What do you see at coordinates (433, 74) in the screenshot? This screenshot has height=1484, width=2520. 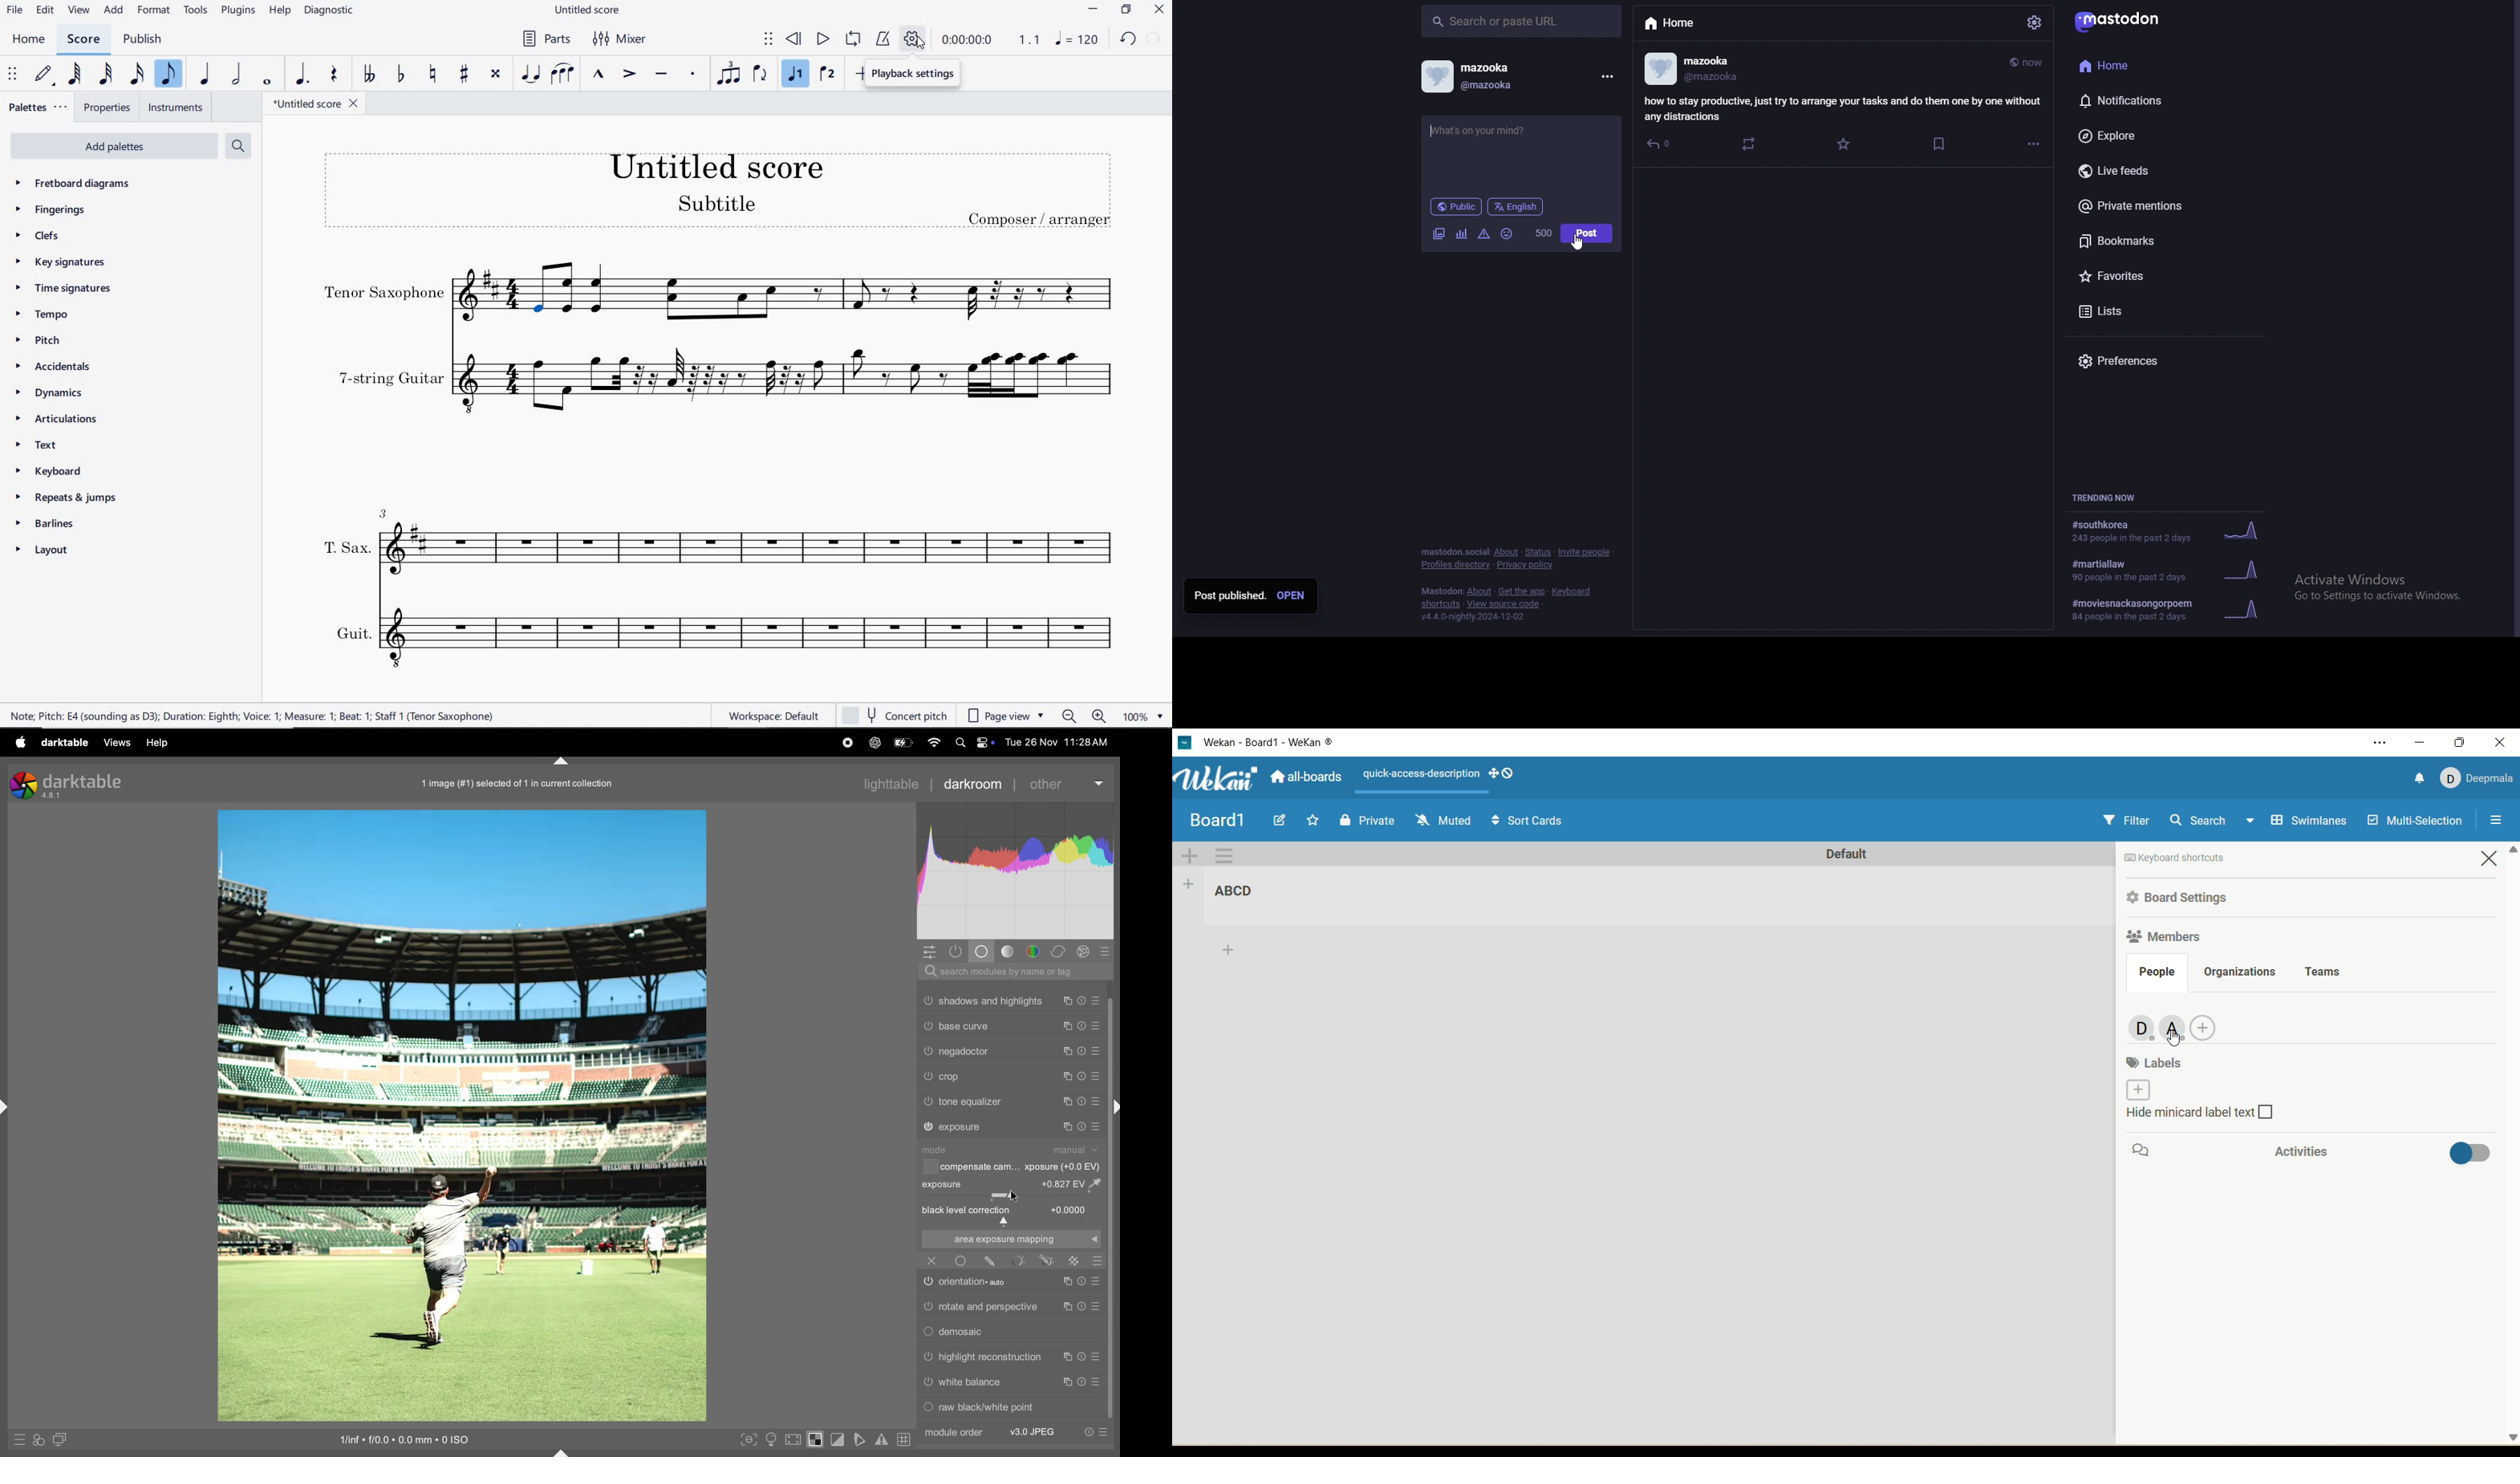 I see `TOGGLE NATURAL` at bounding box center [433, 74].